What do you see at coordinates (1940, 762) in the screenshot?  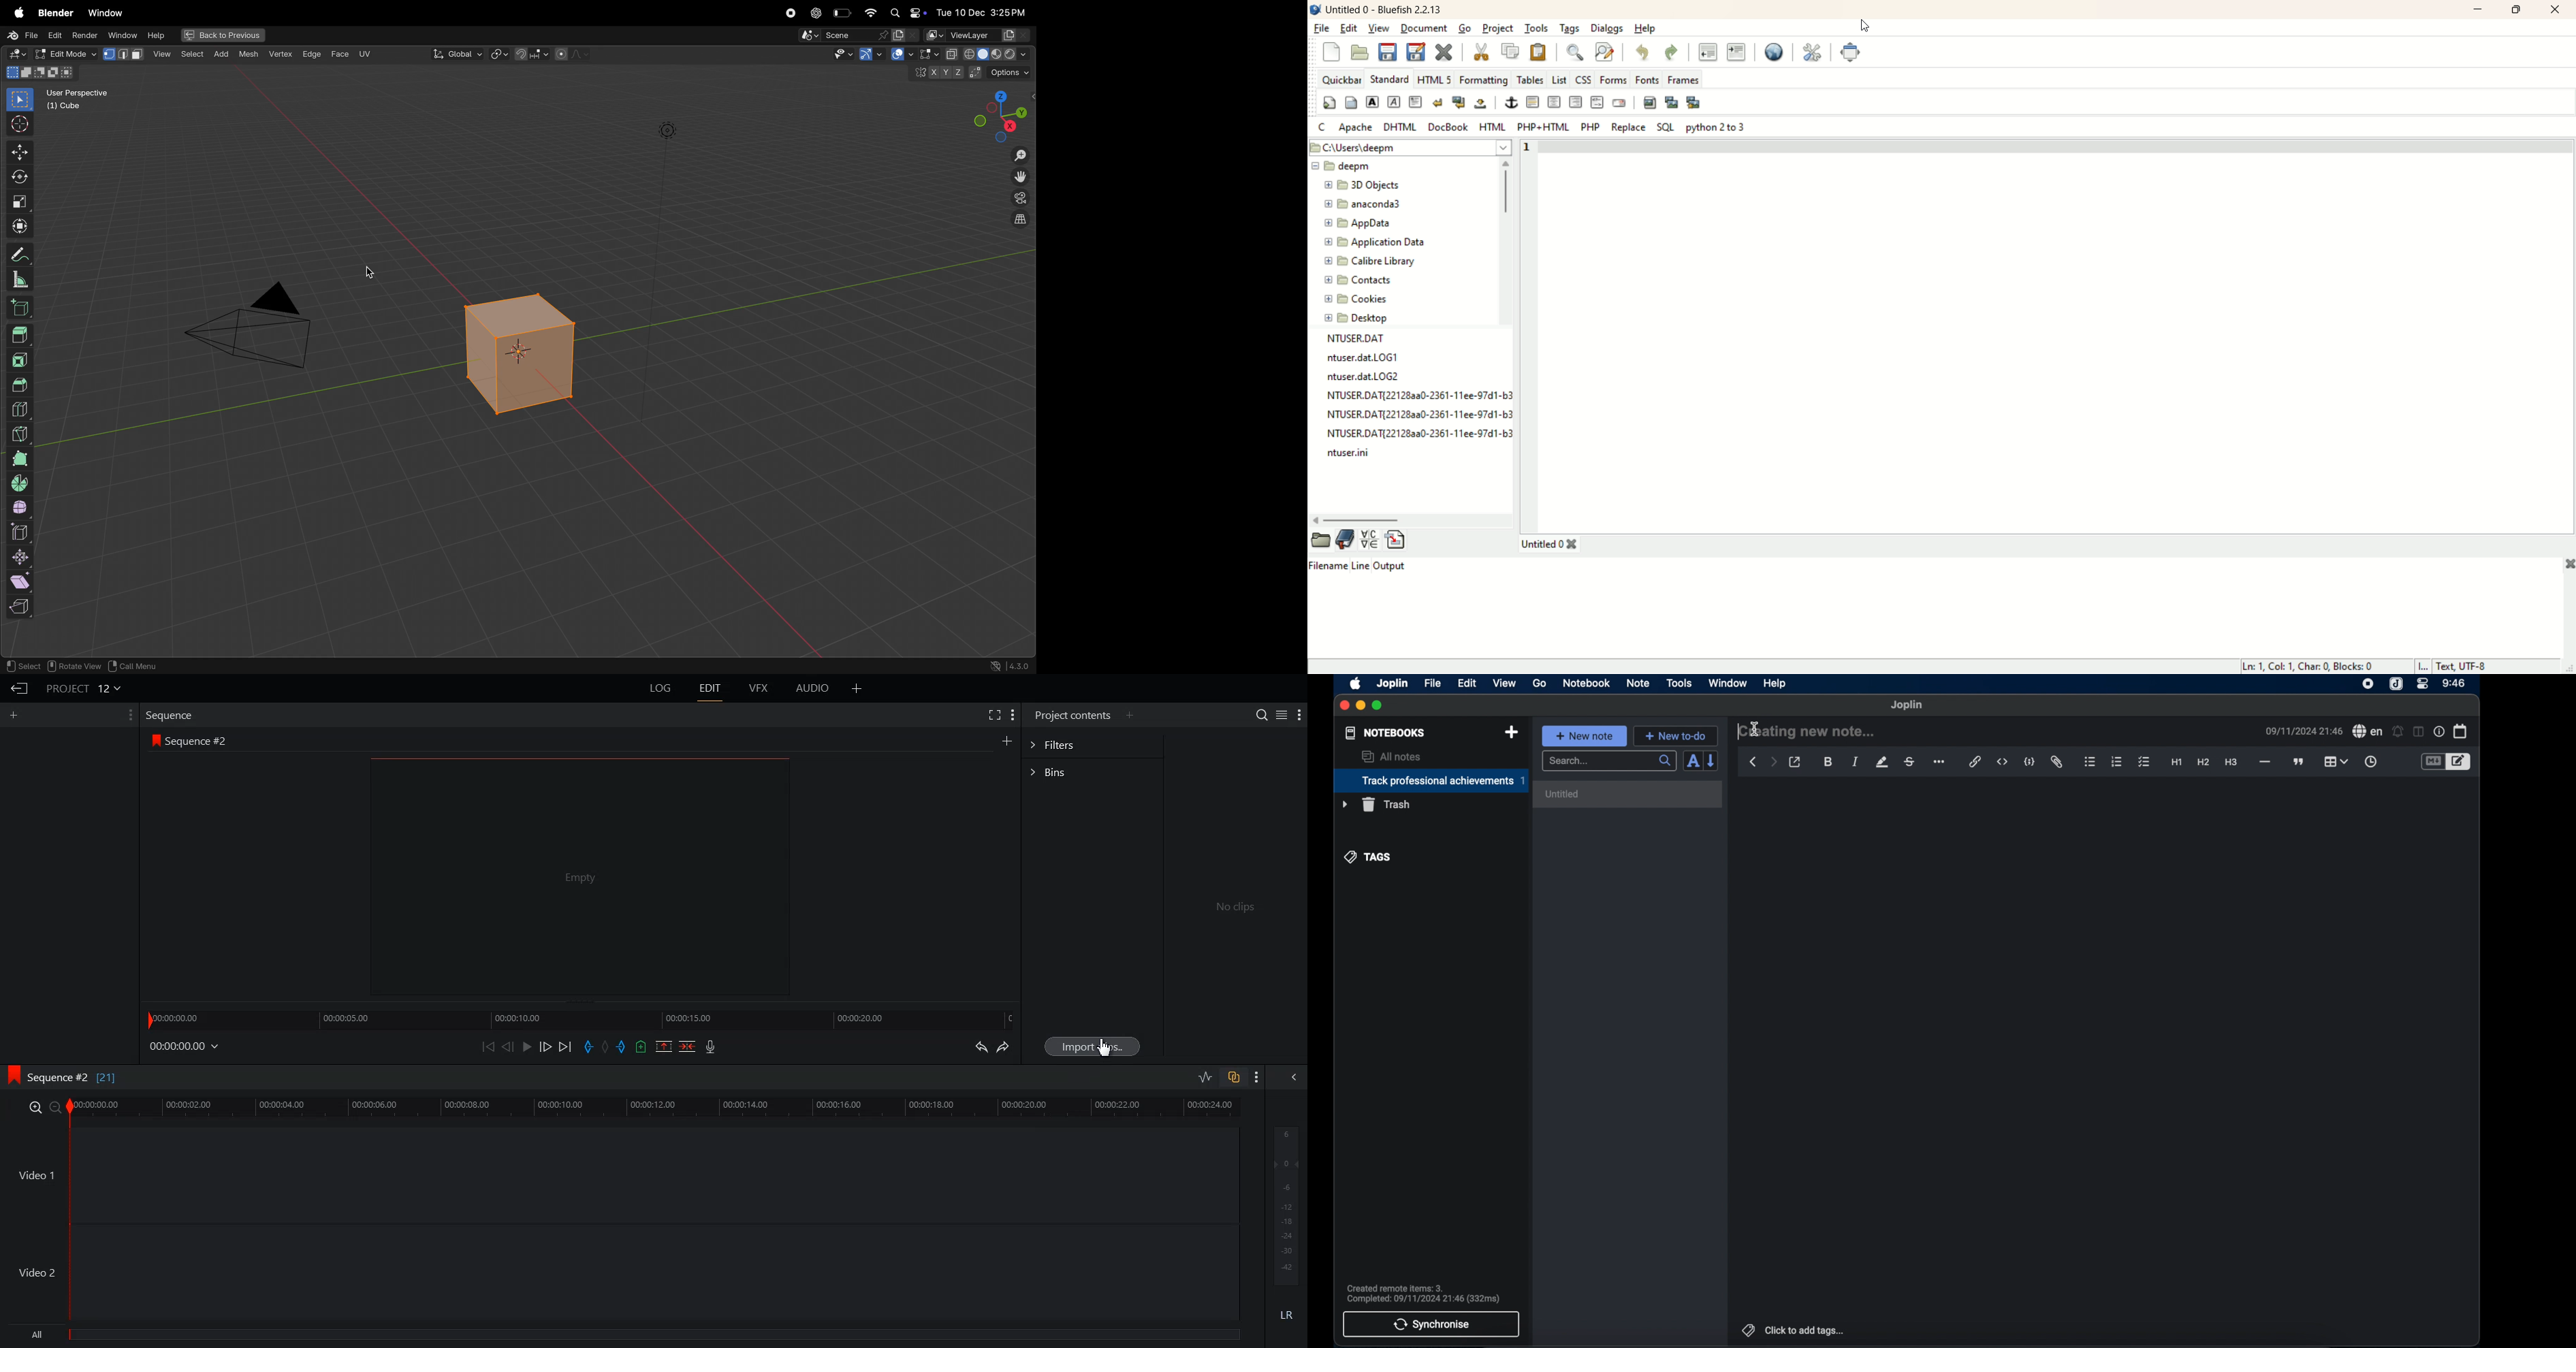 I see `more options` at bounding box center [1940, 762].